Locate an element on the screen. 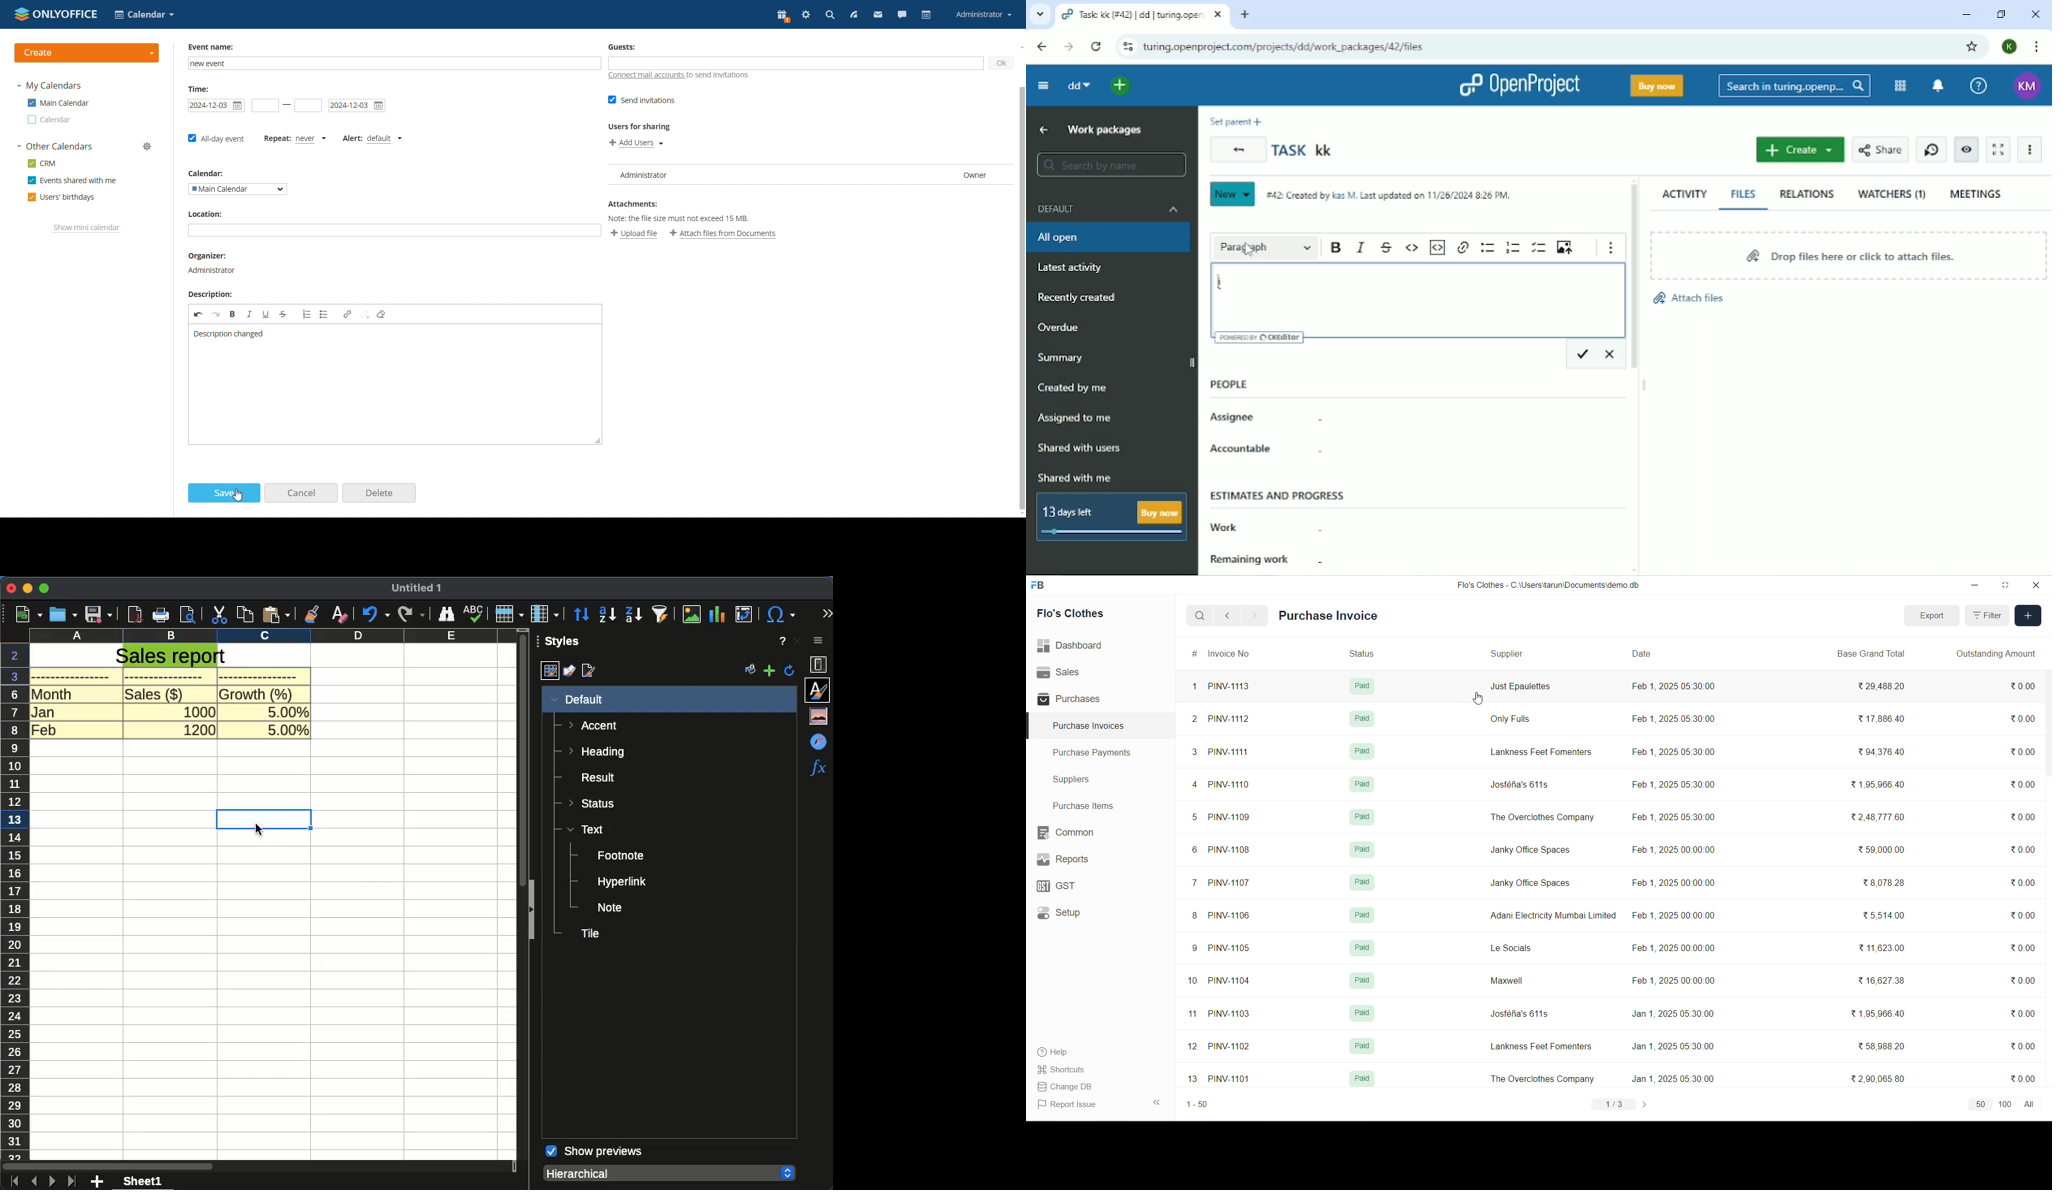 The width and height of the screenshot is (2072, 1204). pdf viewer is located at coordinates (135, 615).